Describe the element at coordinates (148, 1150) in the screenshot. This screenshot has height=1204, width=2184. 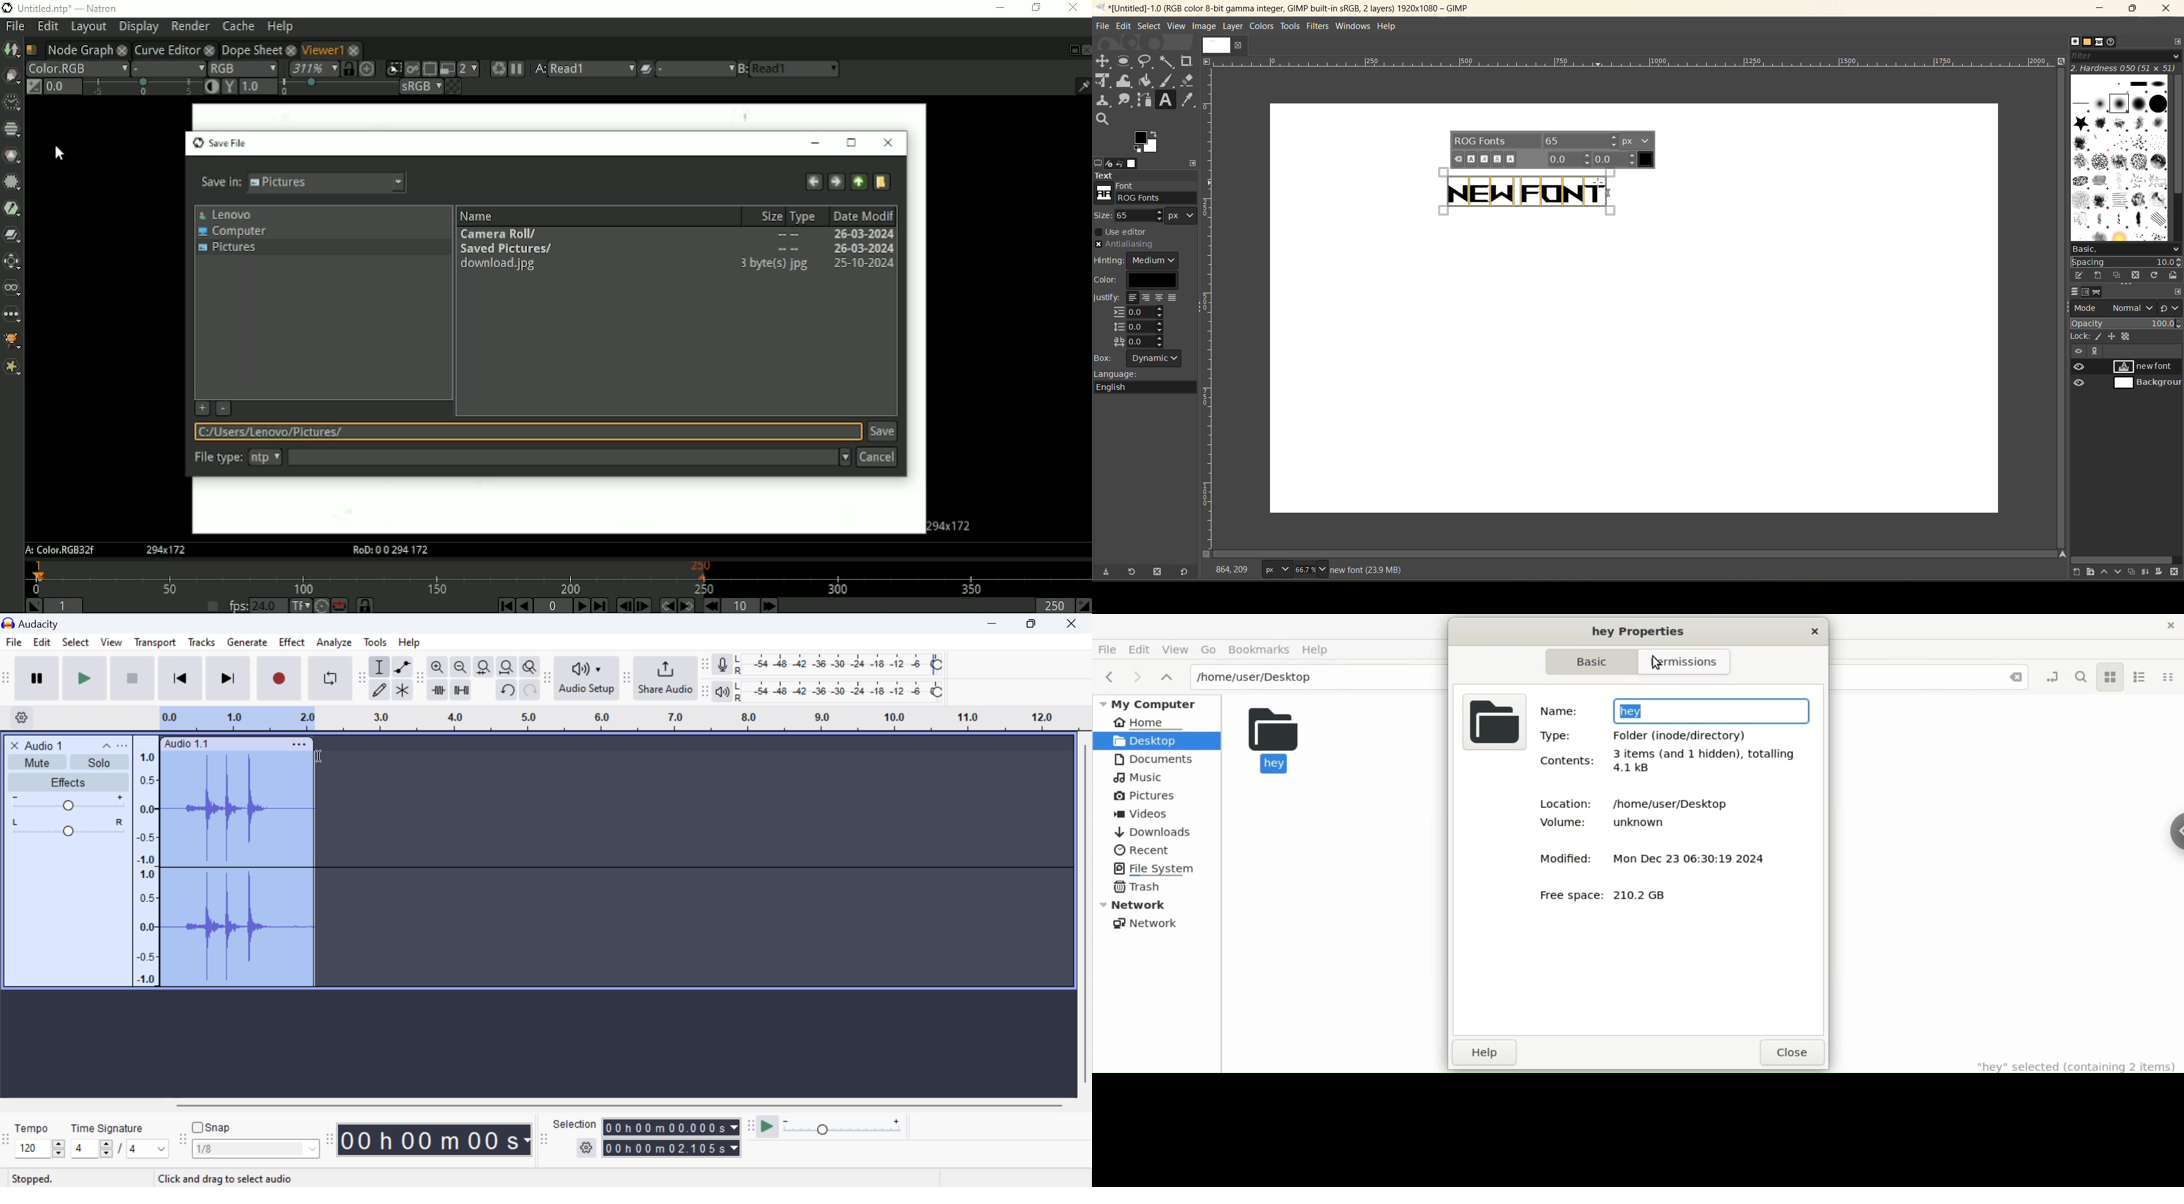
I see `Max time signature options` at that location.